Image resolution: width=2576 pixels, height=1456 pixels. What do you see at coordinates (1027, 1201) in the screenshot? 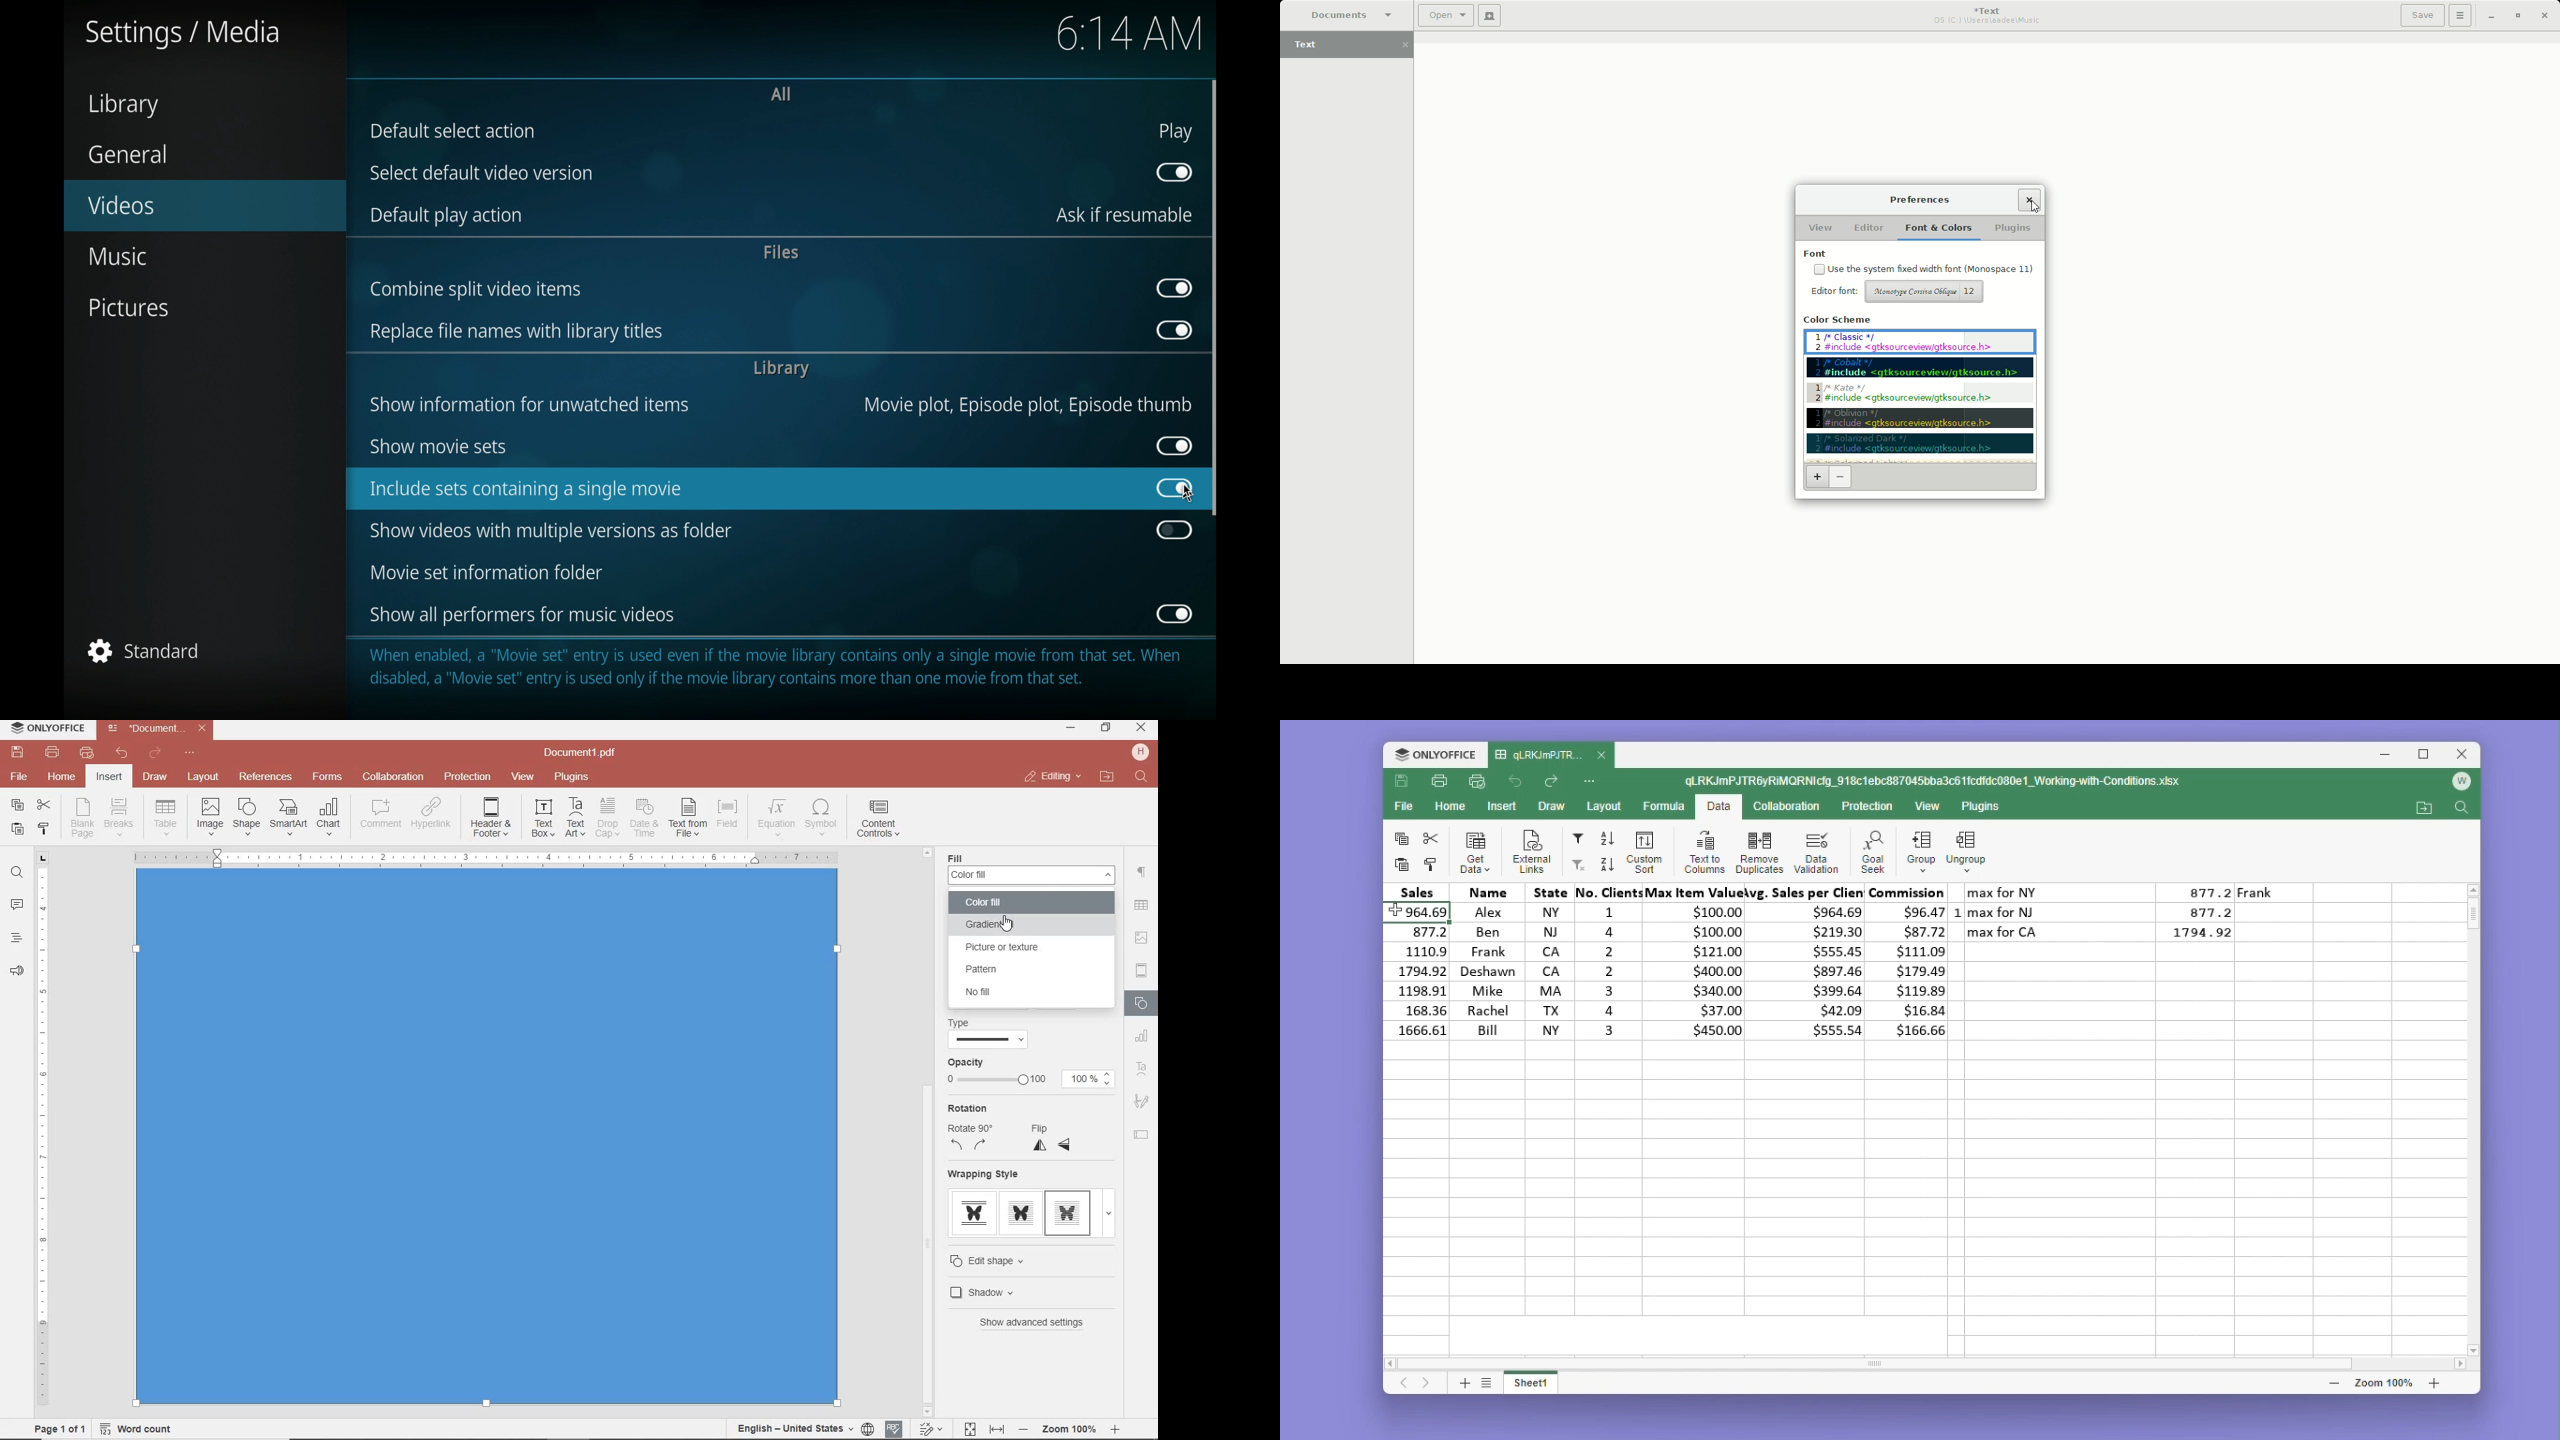
I see `WRAPPING STYLE` at bounding box center [1027, 1201].